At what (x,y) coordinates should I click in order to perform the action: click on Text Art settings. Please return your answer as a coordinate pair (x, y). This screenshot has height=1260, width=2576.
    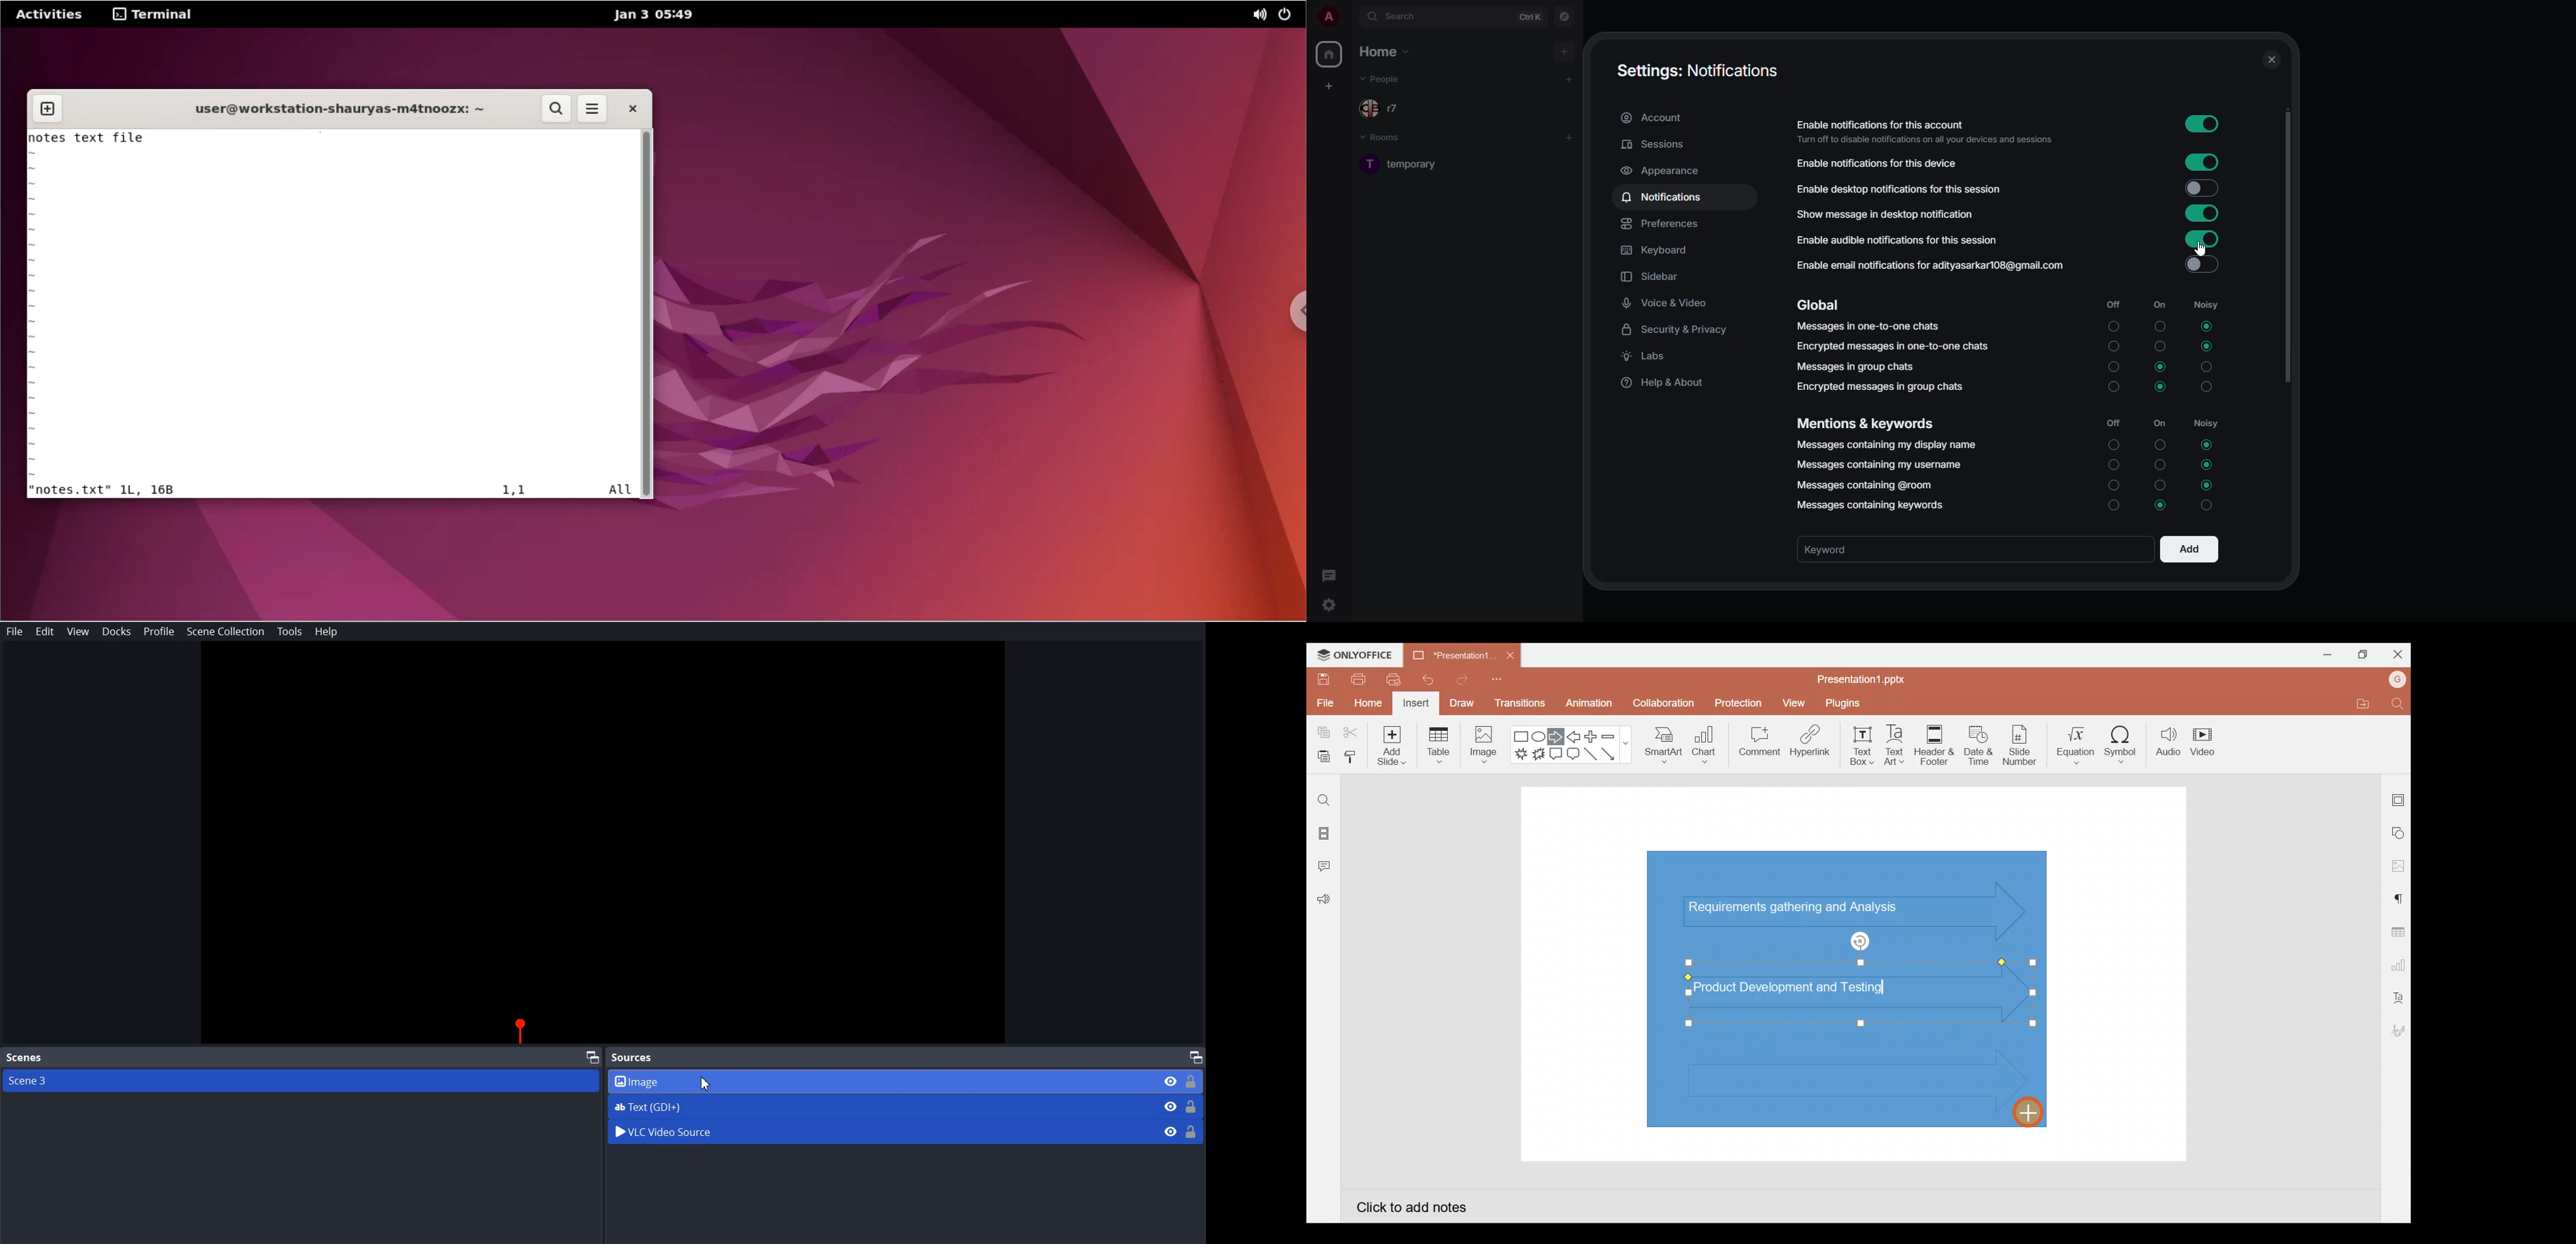
    Looking at the image, I should click on (2398, 998).